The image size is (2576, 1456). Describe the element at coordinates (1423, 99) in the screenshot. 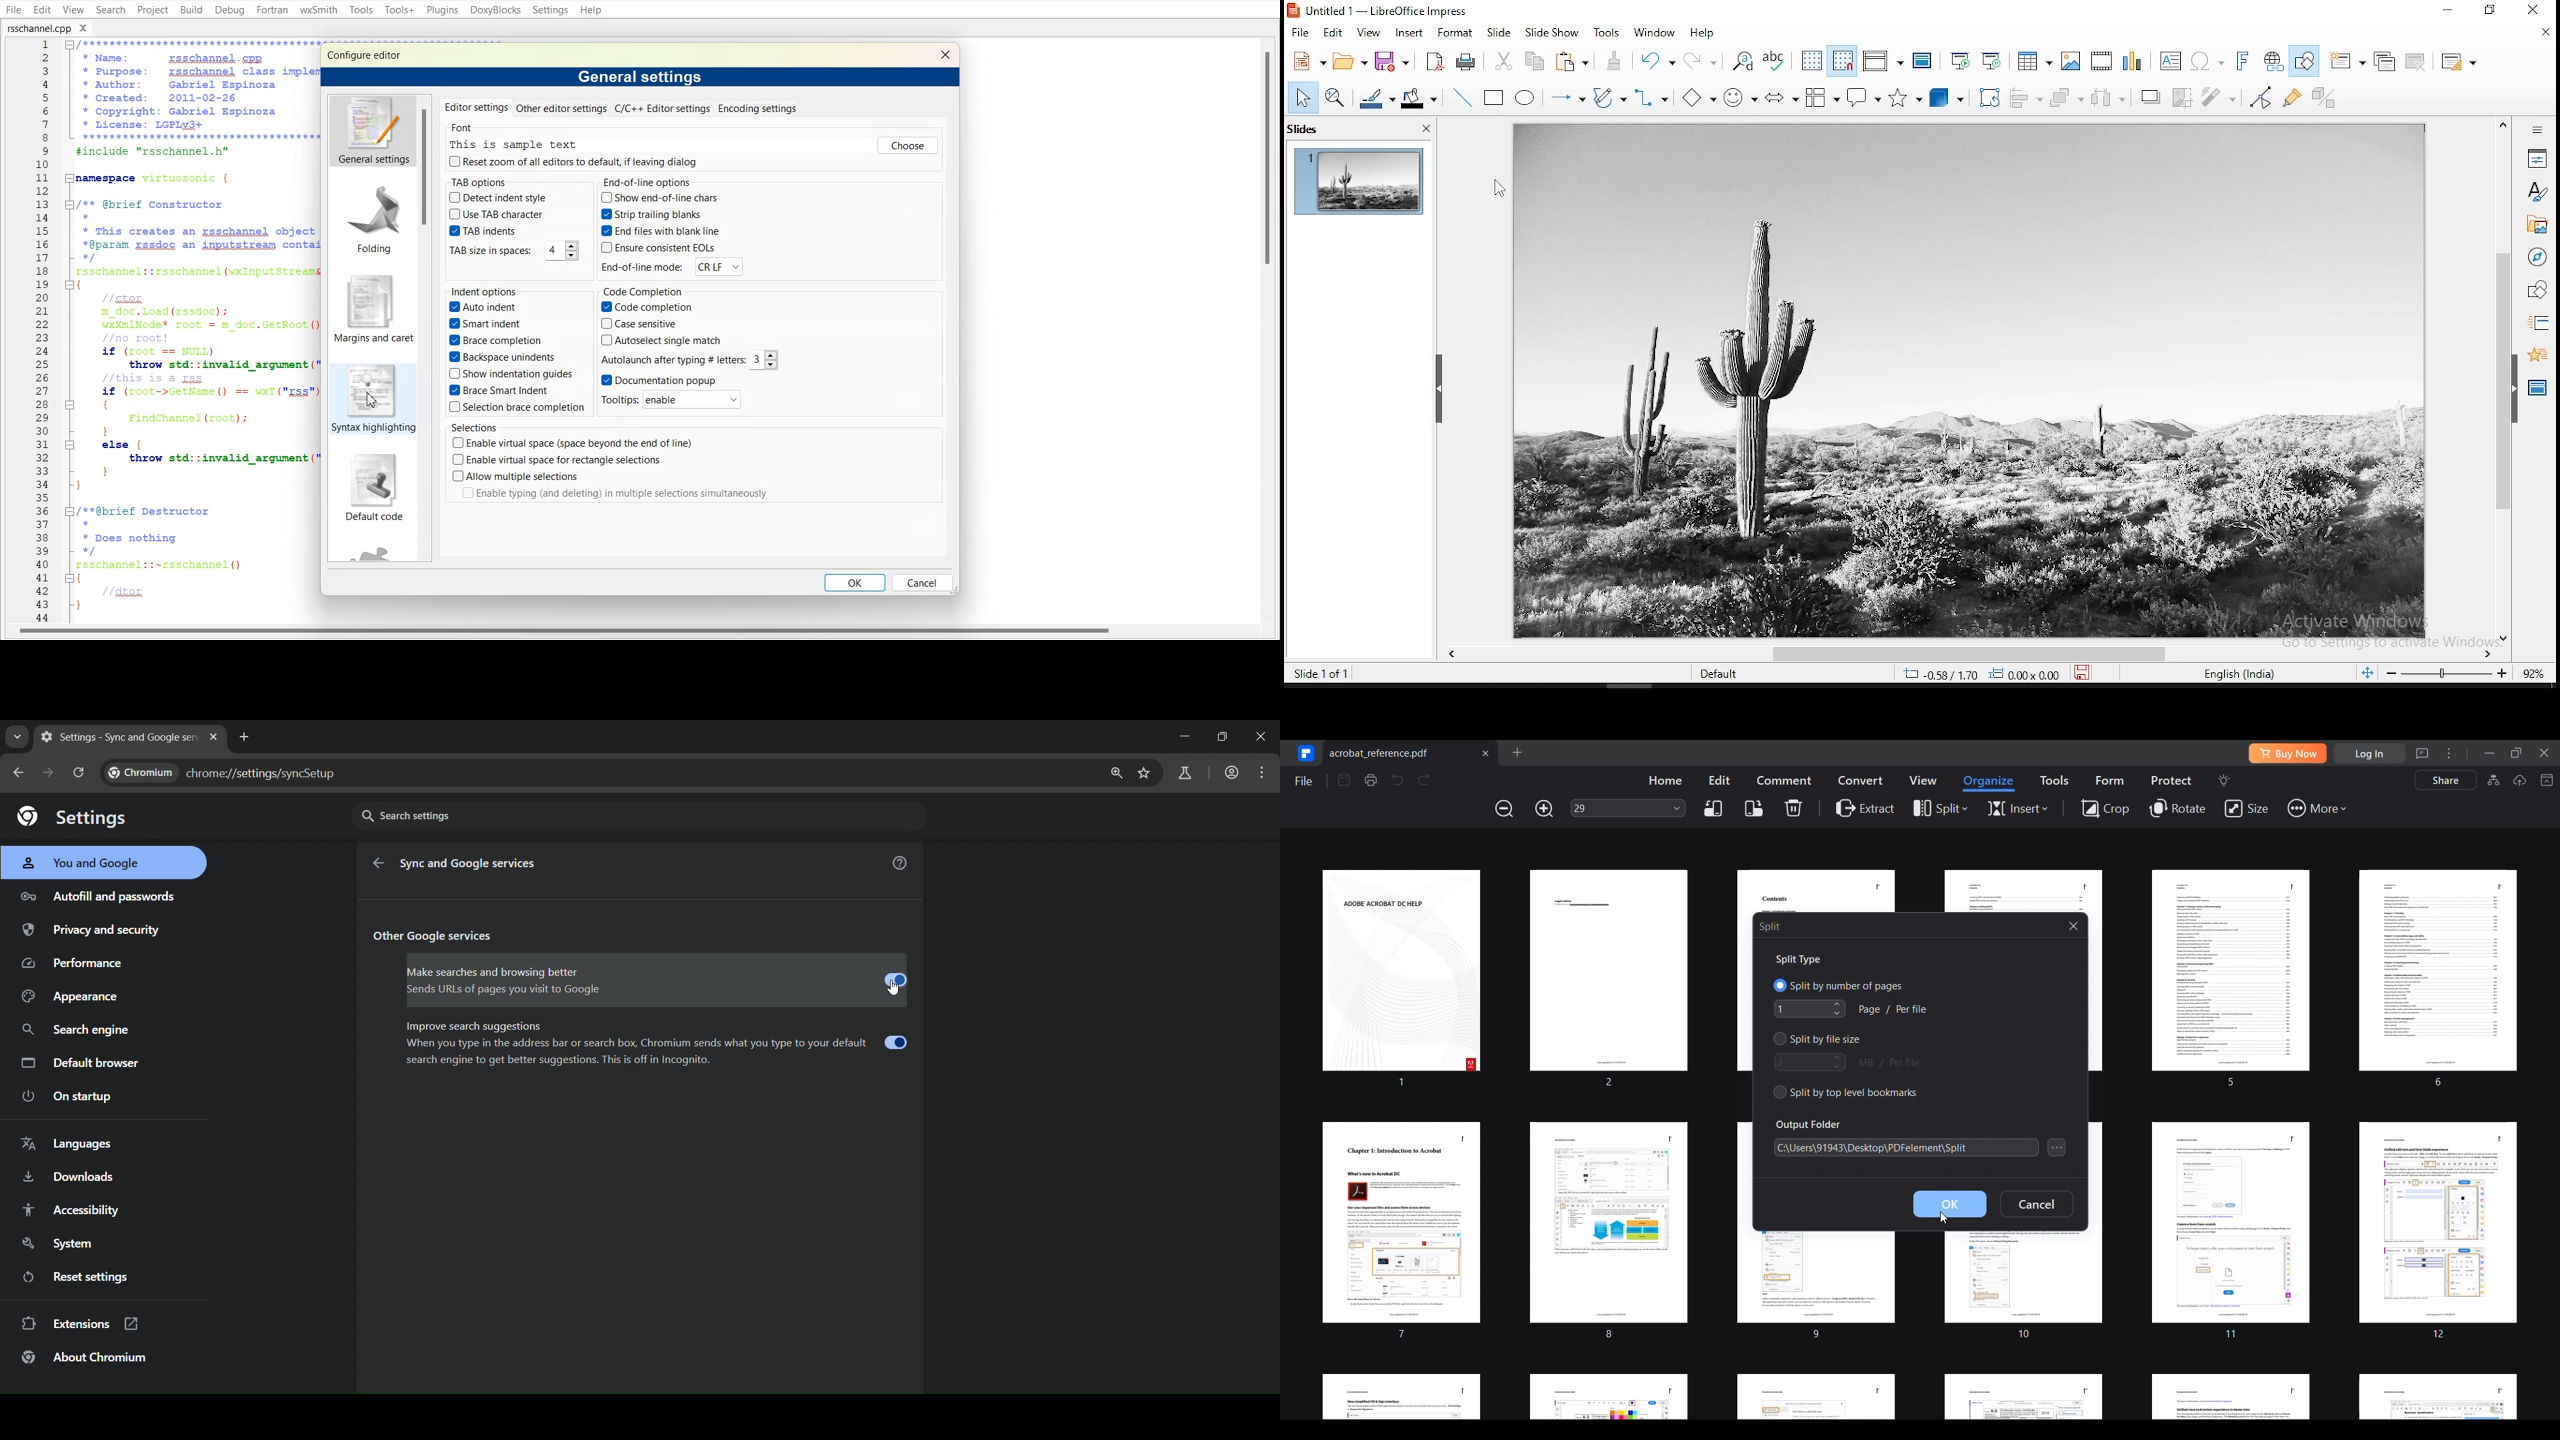

I see `fill color` at that location.